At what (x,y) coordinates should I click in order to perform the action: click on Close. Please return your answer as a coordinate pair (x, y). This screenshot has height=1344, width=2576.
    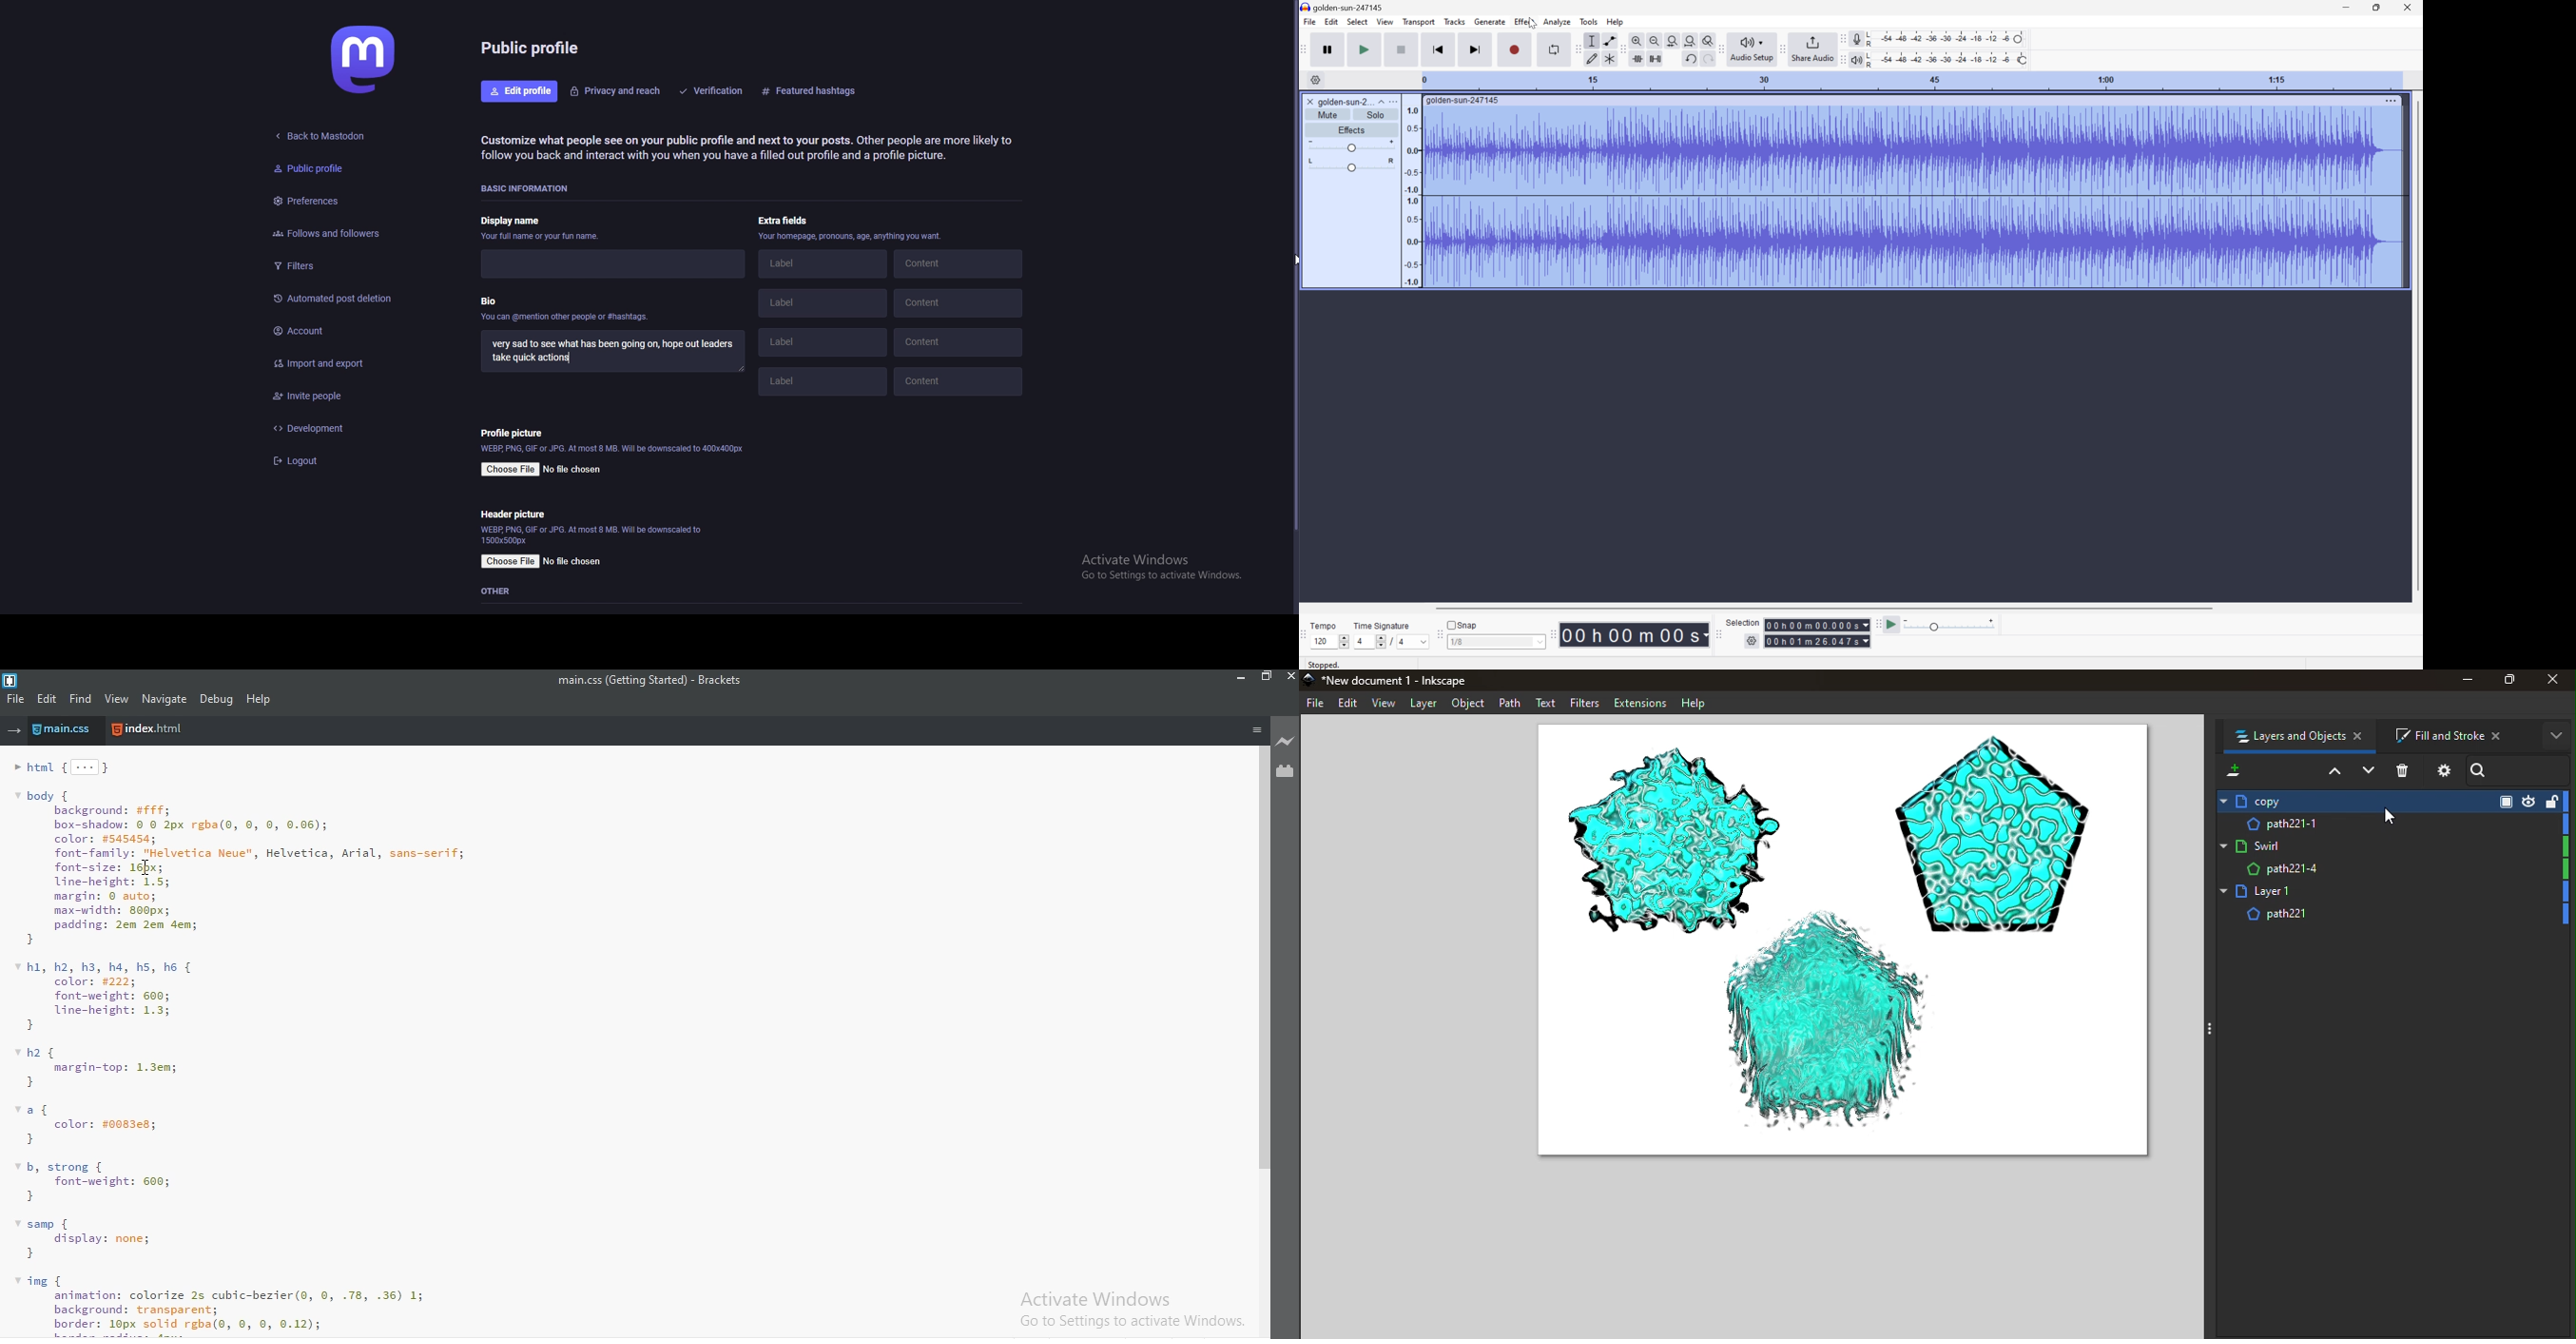
    Looking at the image, I should click on (2556, 683).